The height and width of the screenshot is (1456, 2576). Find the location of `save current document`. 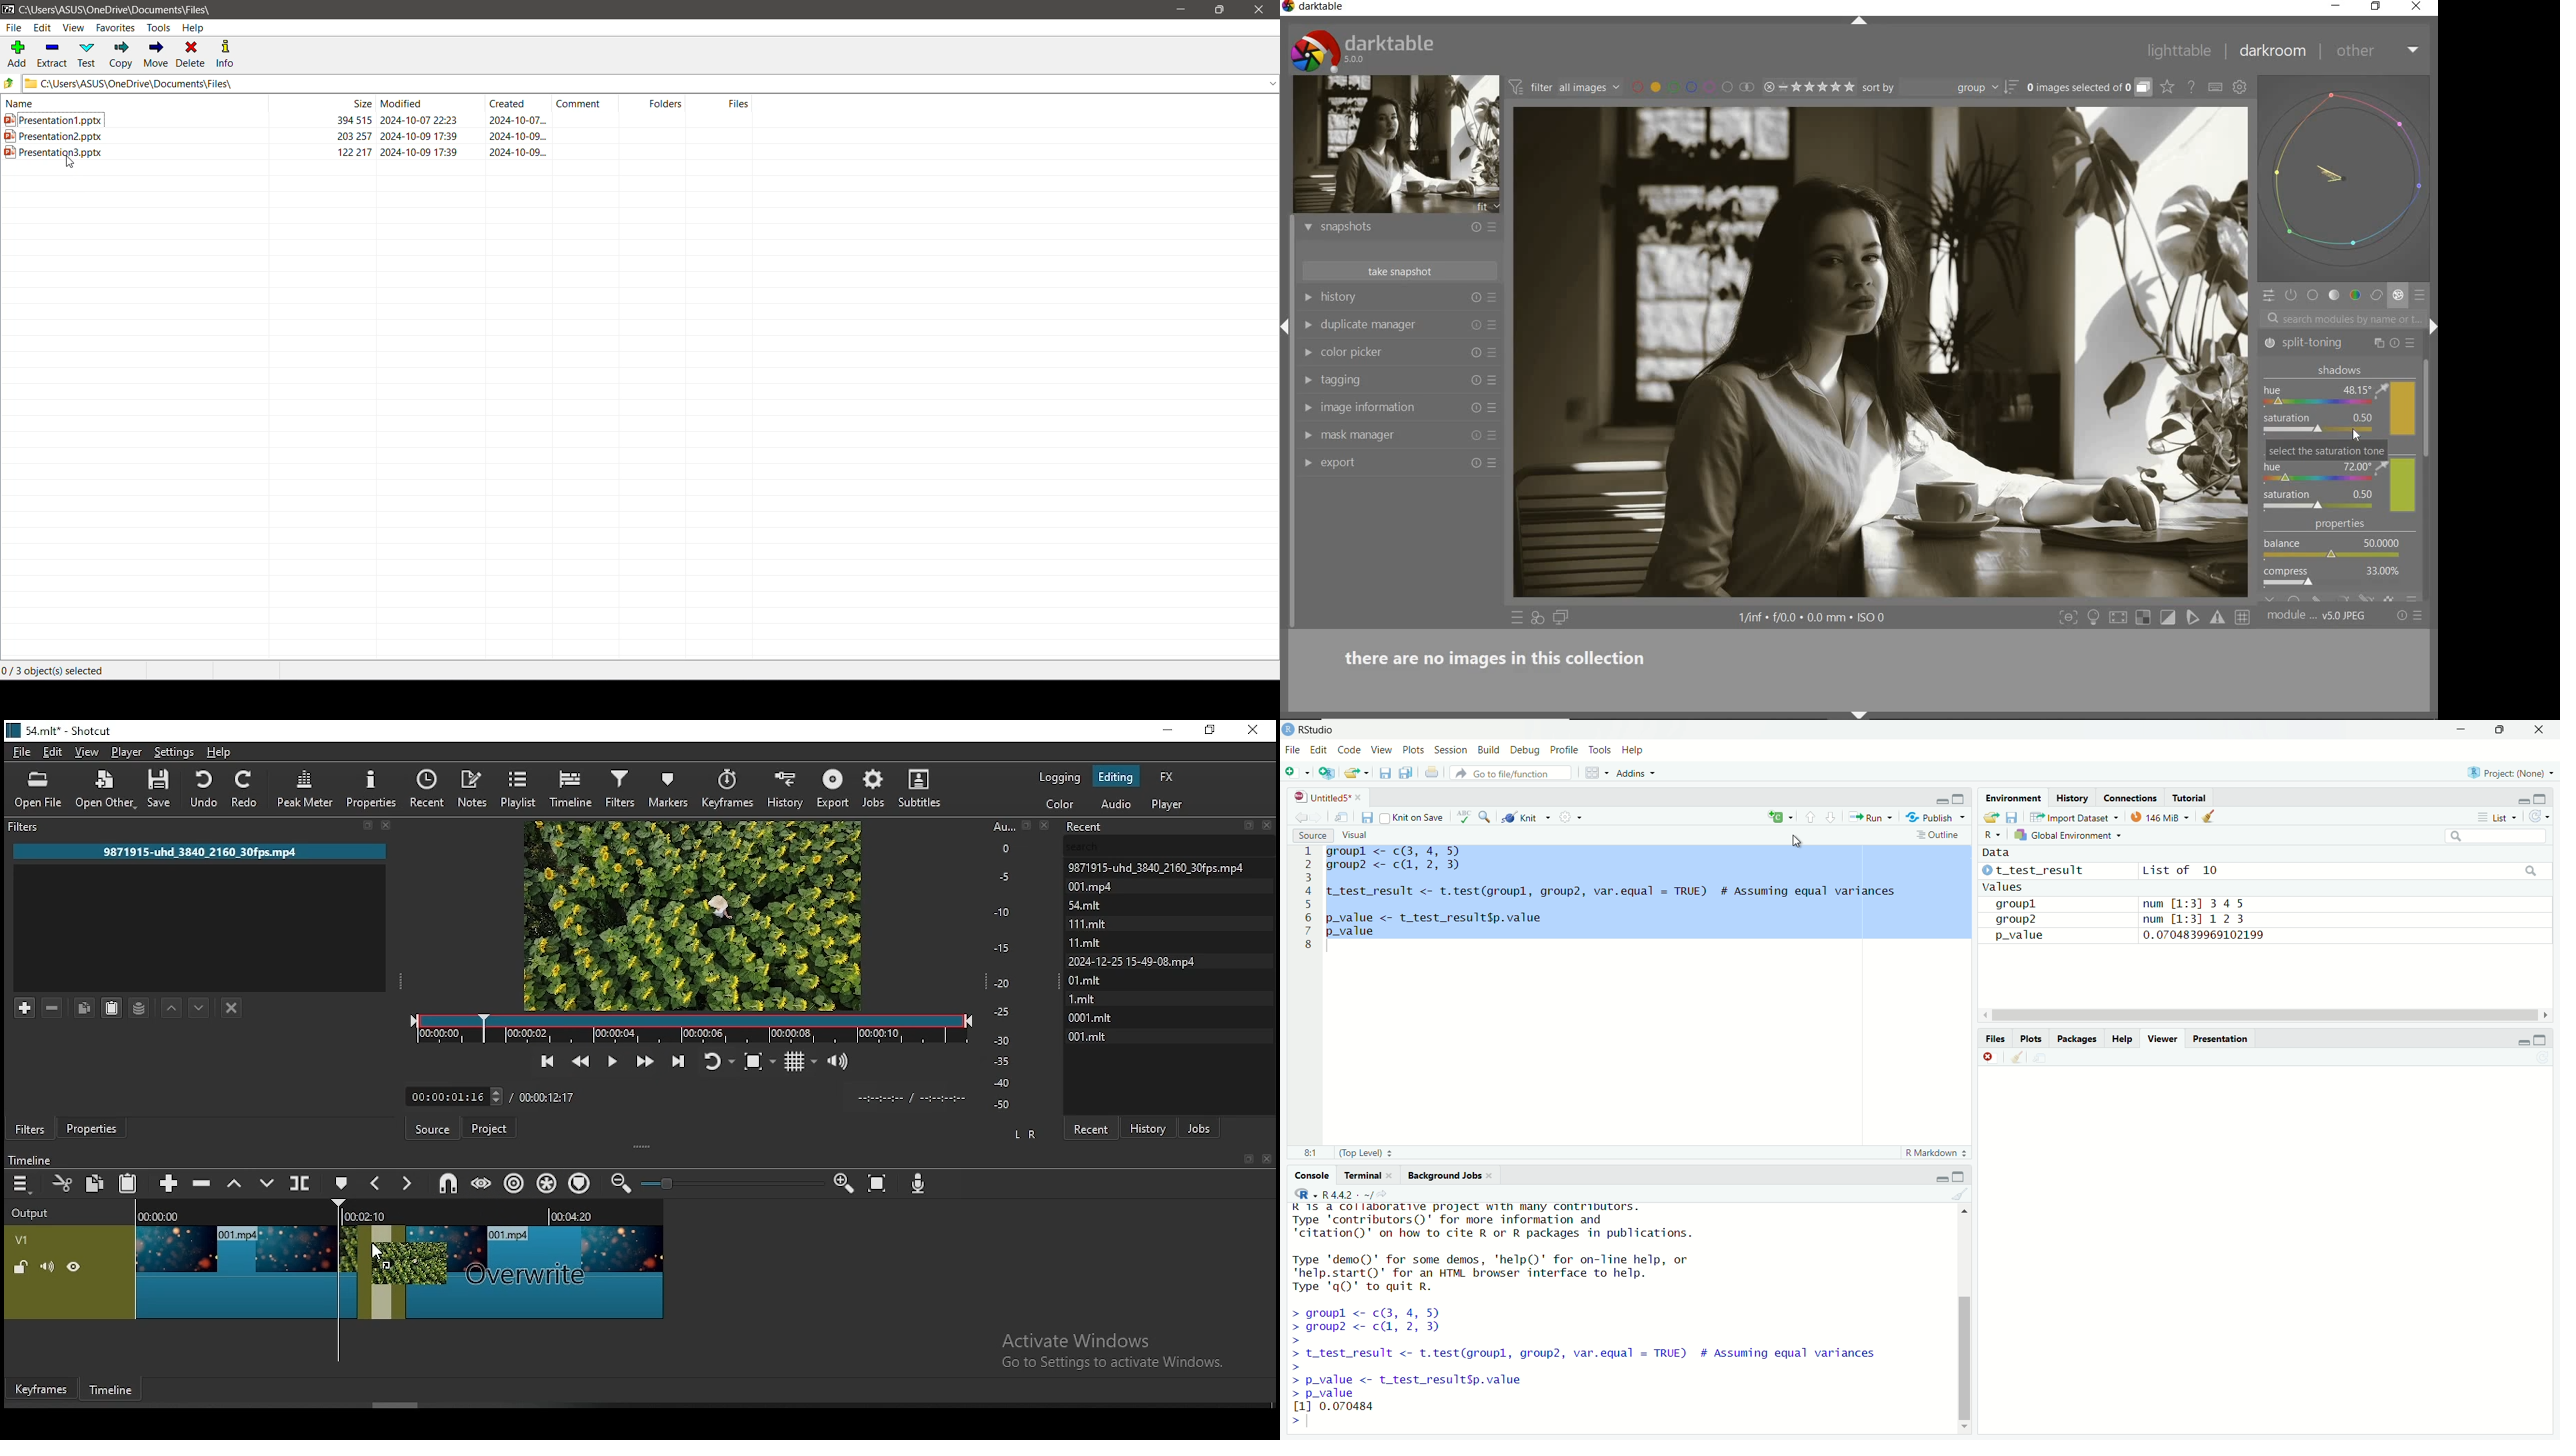

save current document is located at coordinates (1385, 773).